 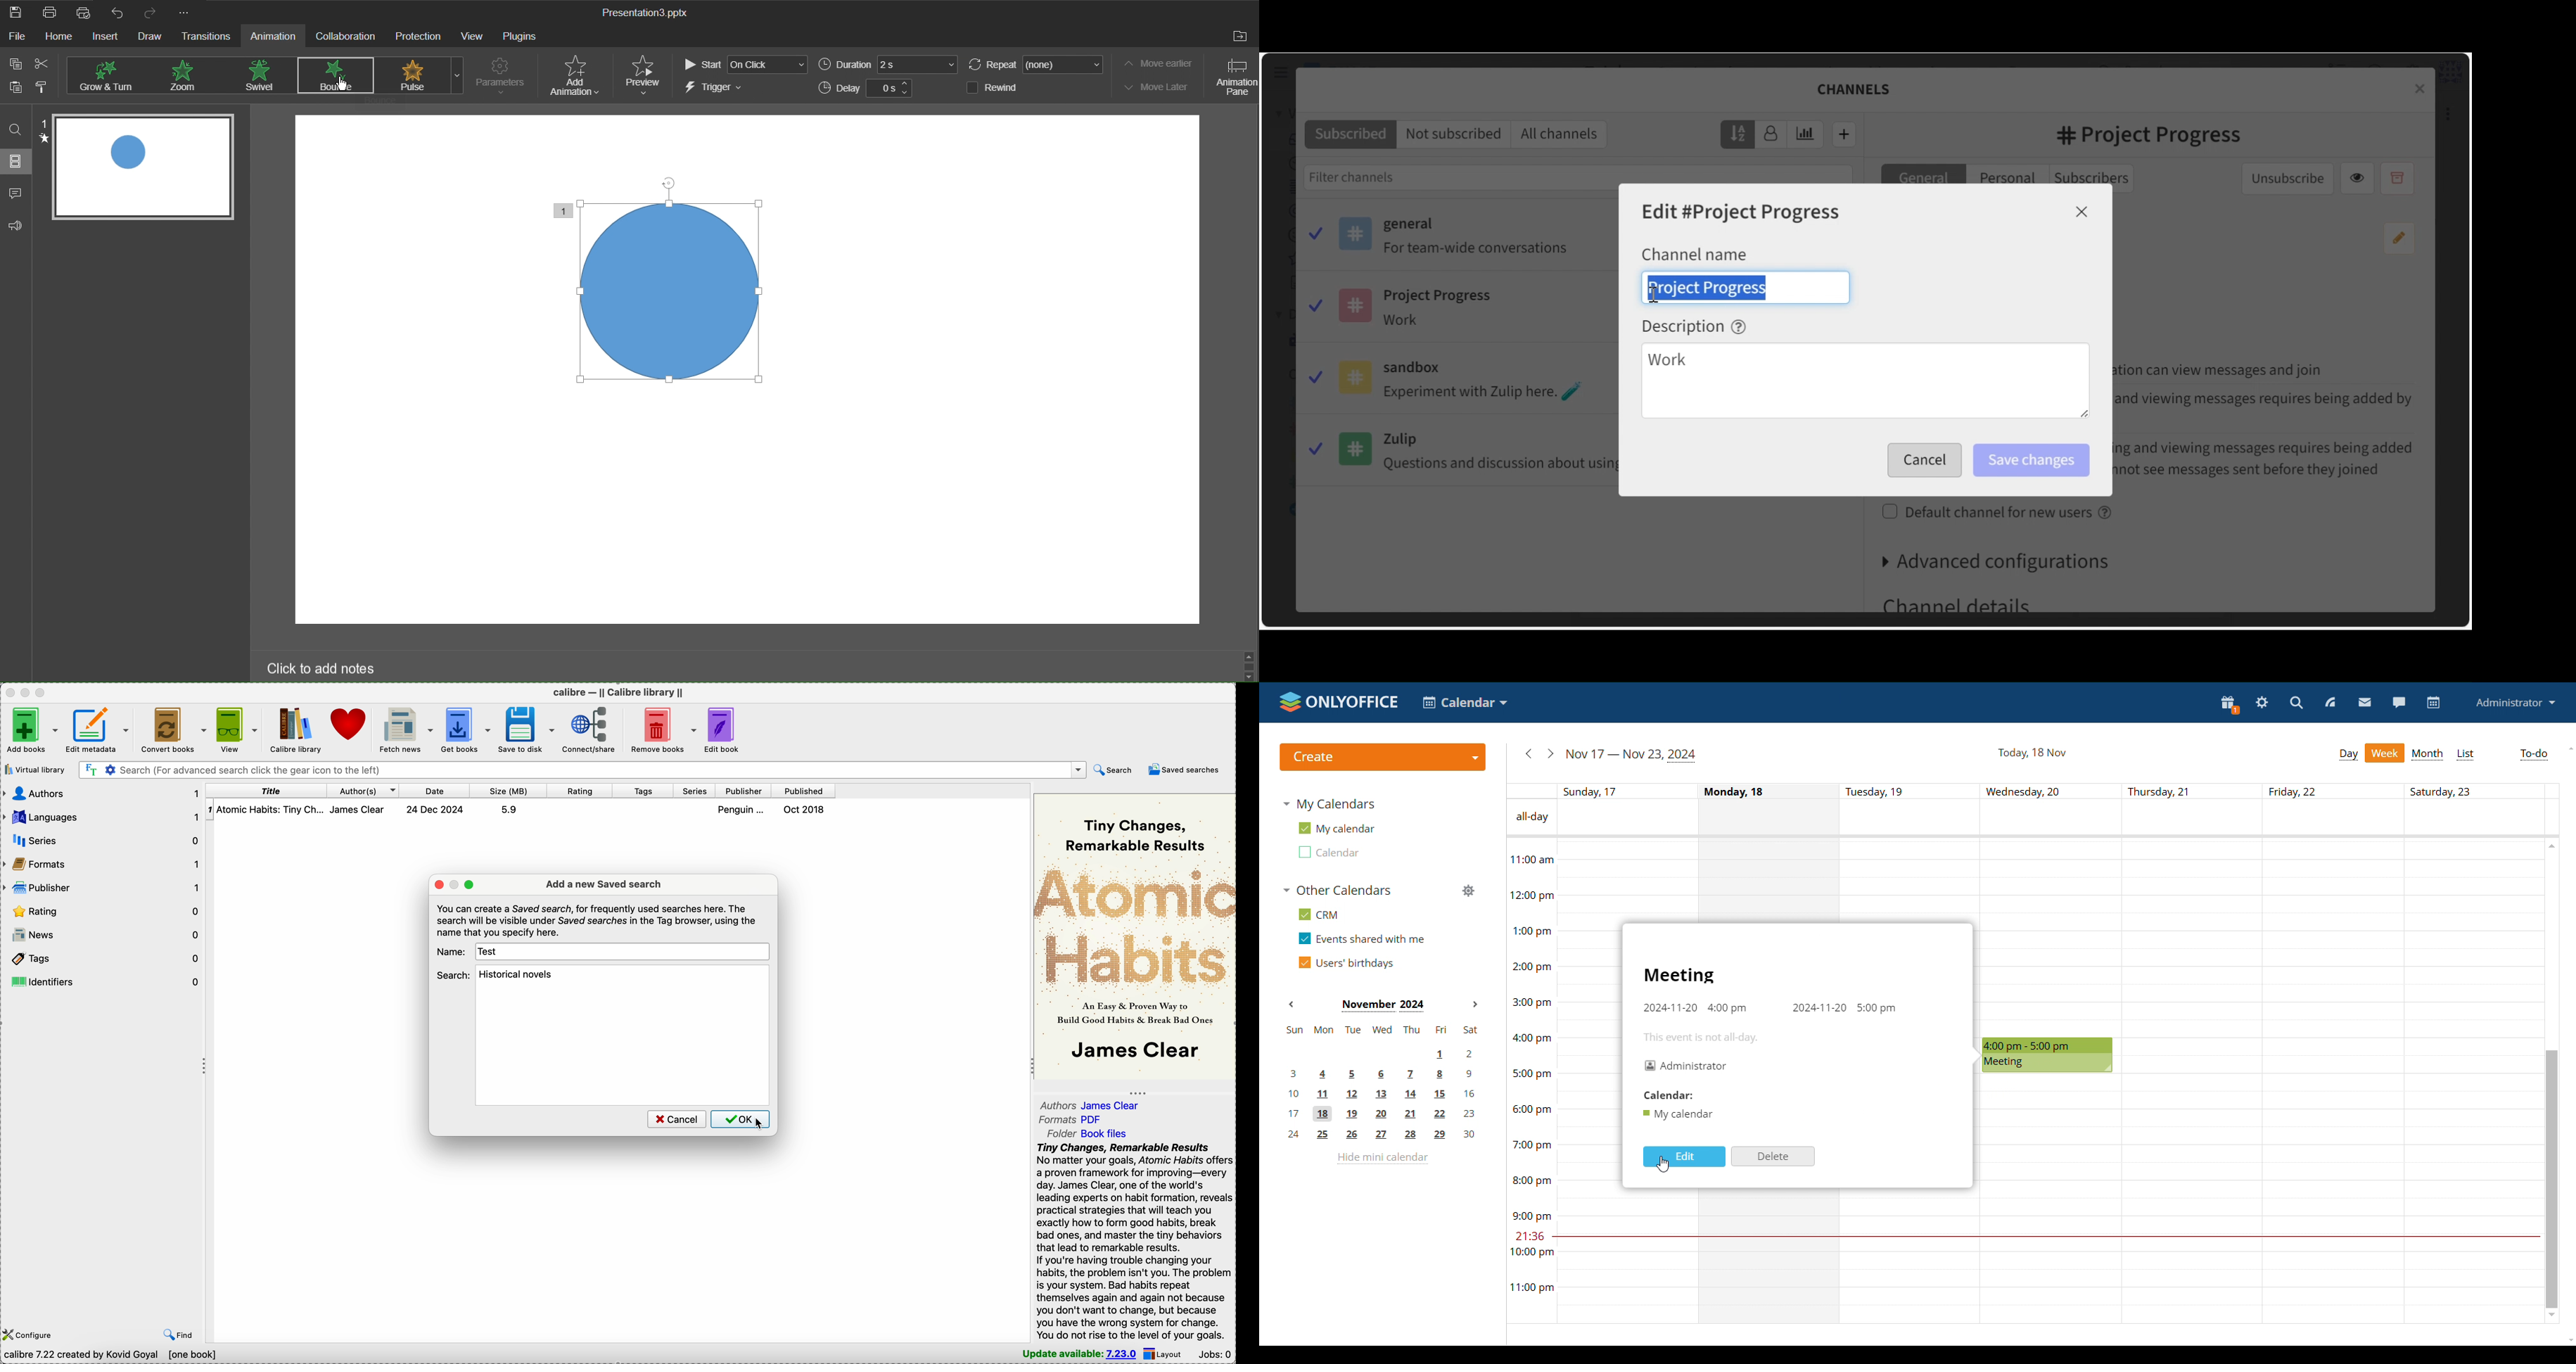 I want to click on On Click, so click(x=769, y=65).